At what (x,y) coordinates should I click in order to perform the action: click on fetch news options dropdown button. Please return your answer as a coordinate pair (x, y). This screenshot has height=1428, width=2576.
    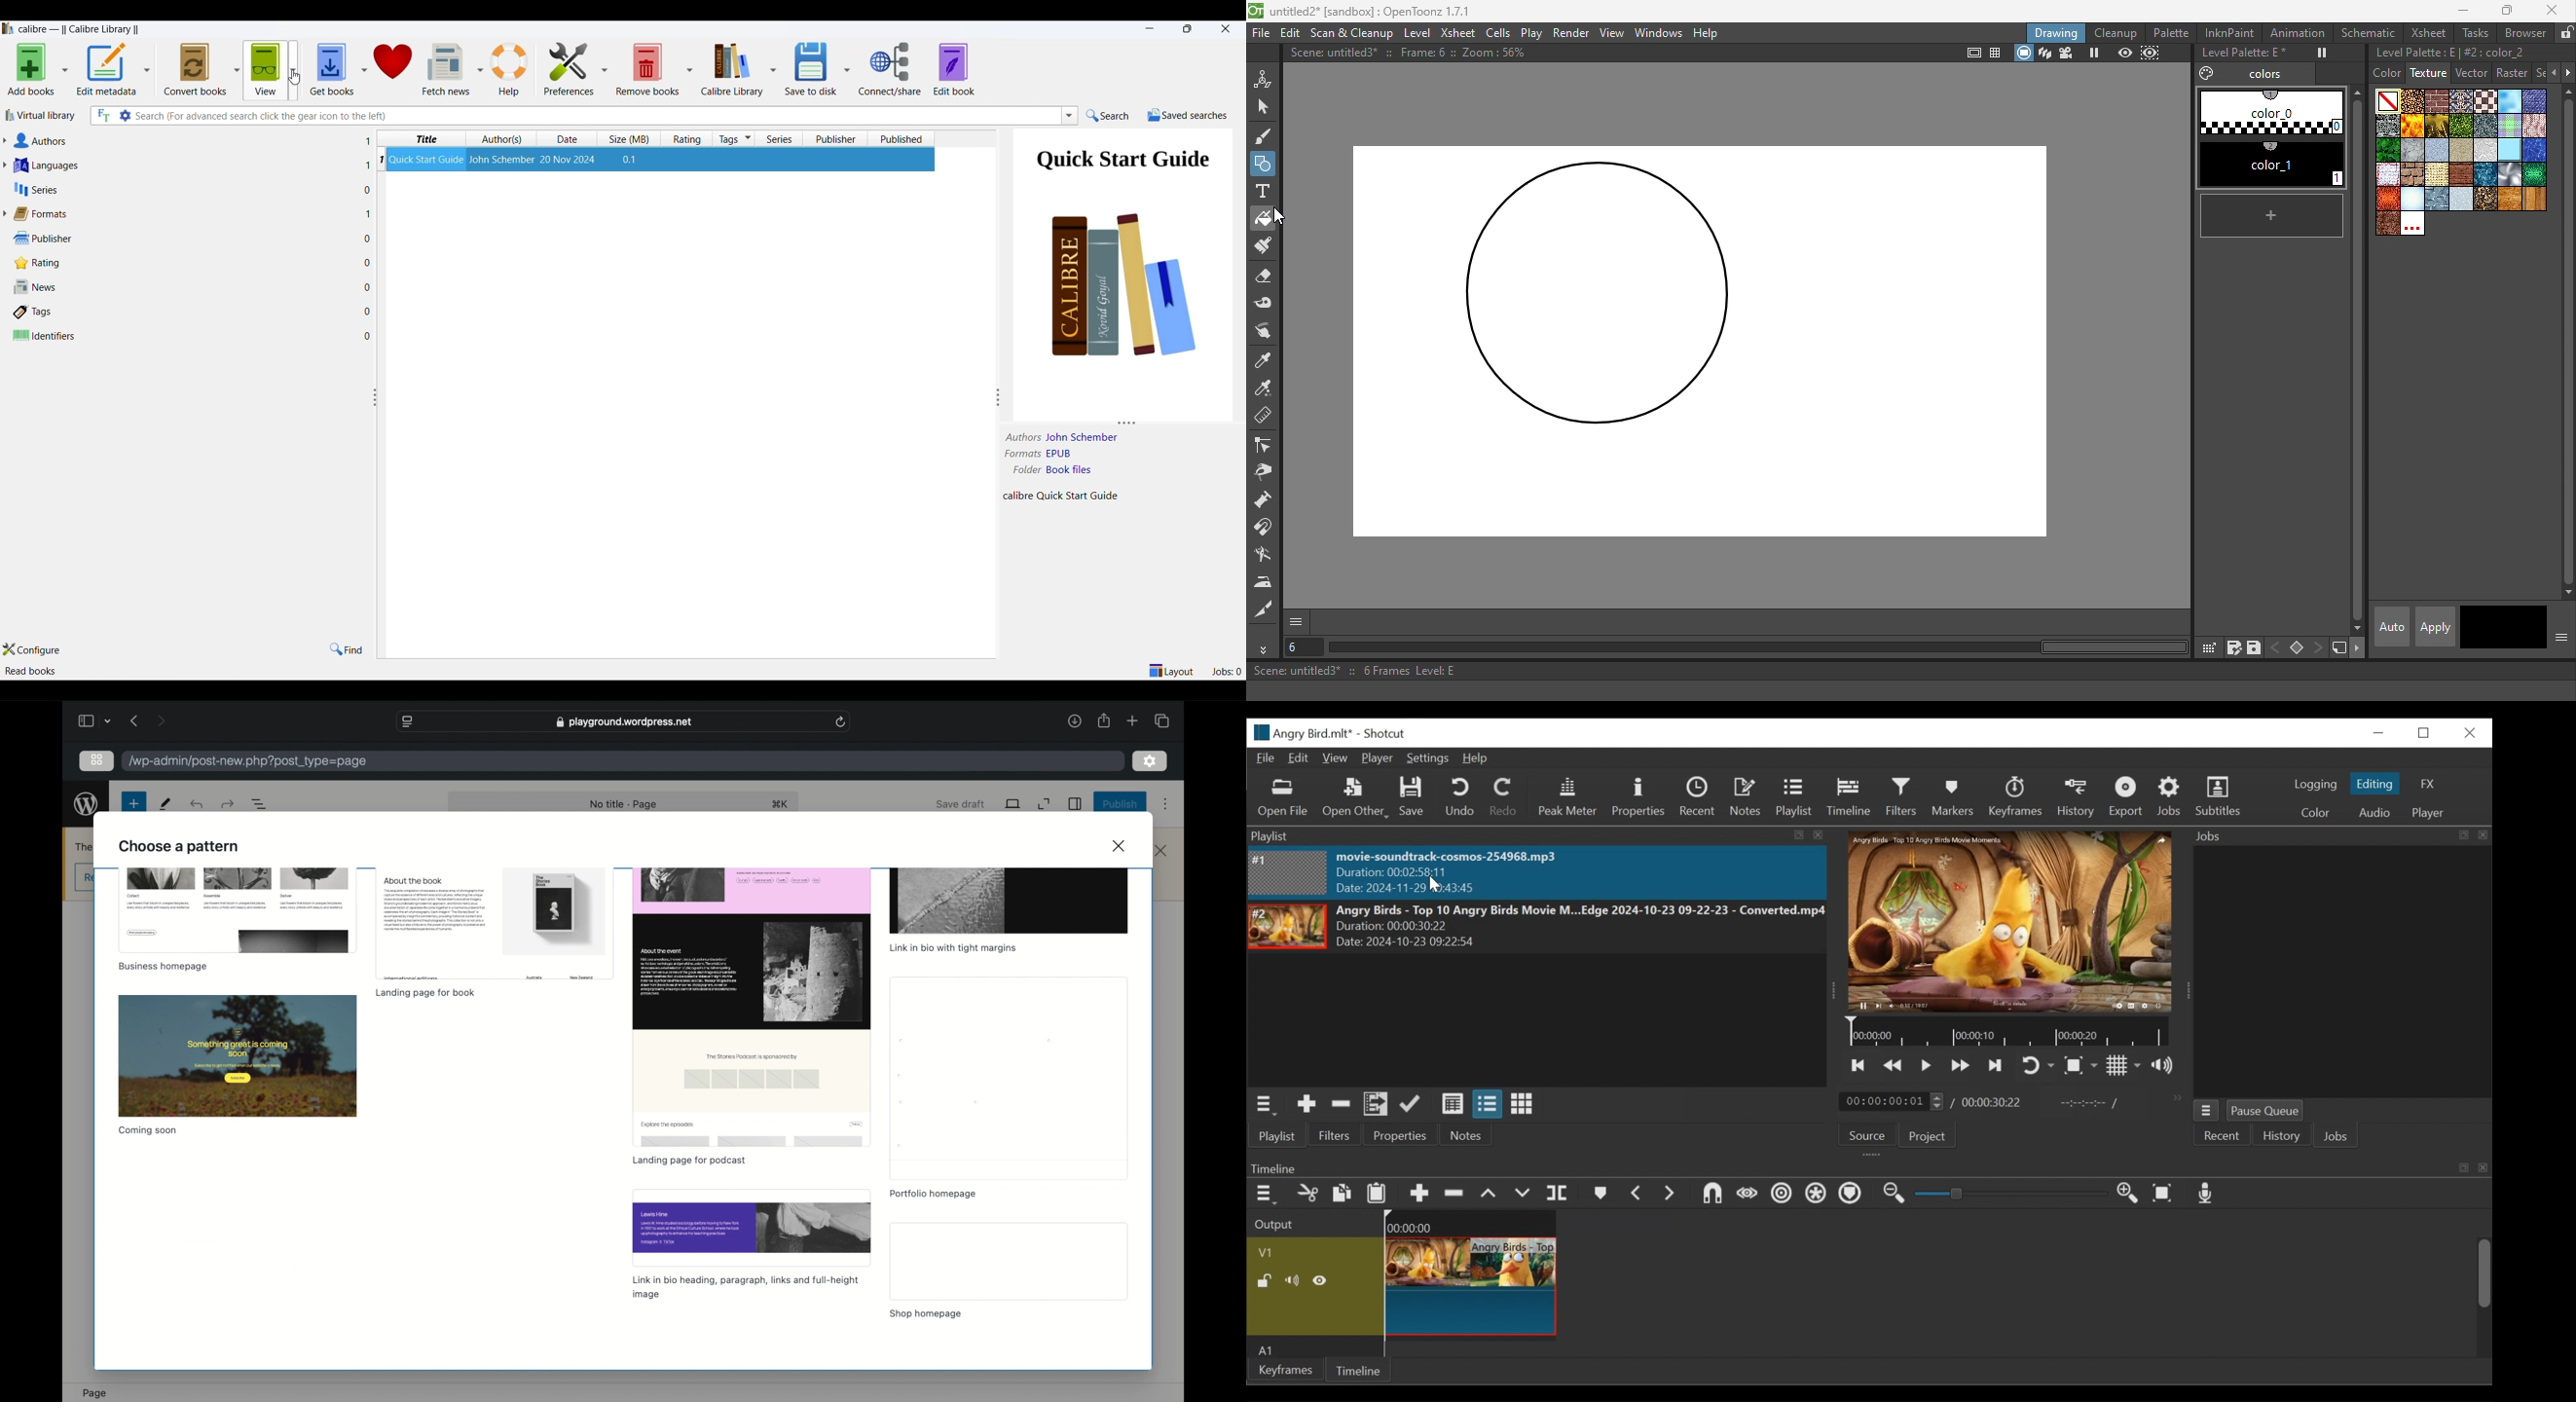
    Looking at the image, I should click on (478, 69).